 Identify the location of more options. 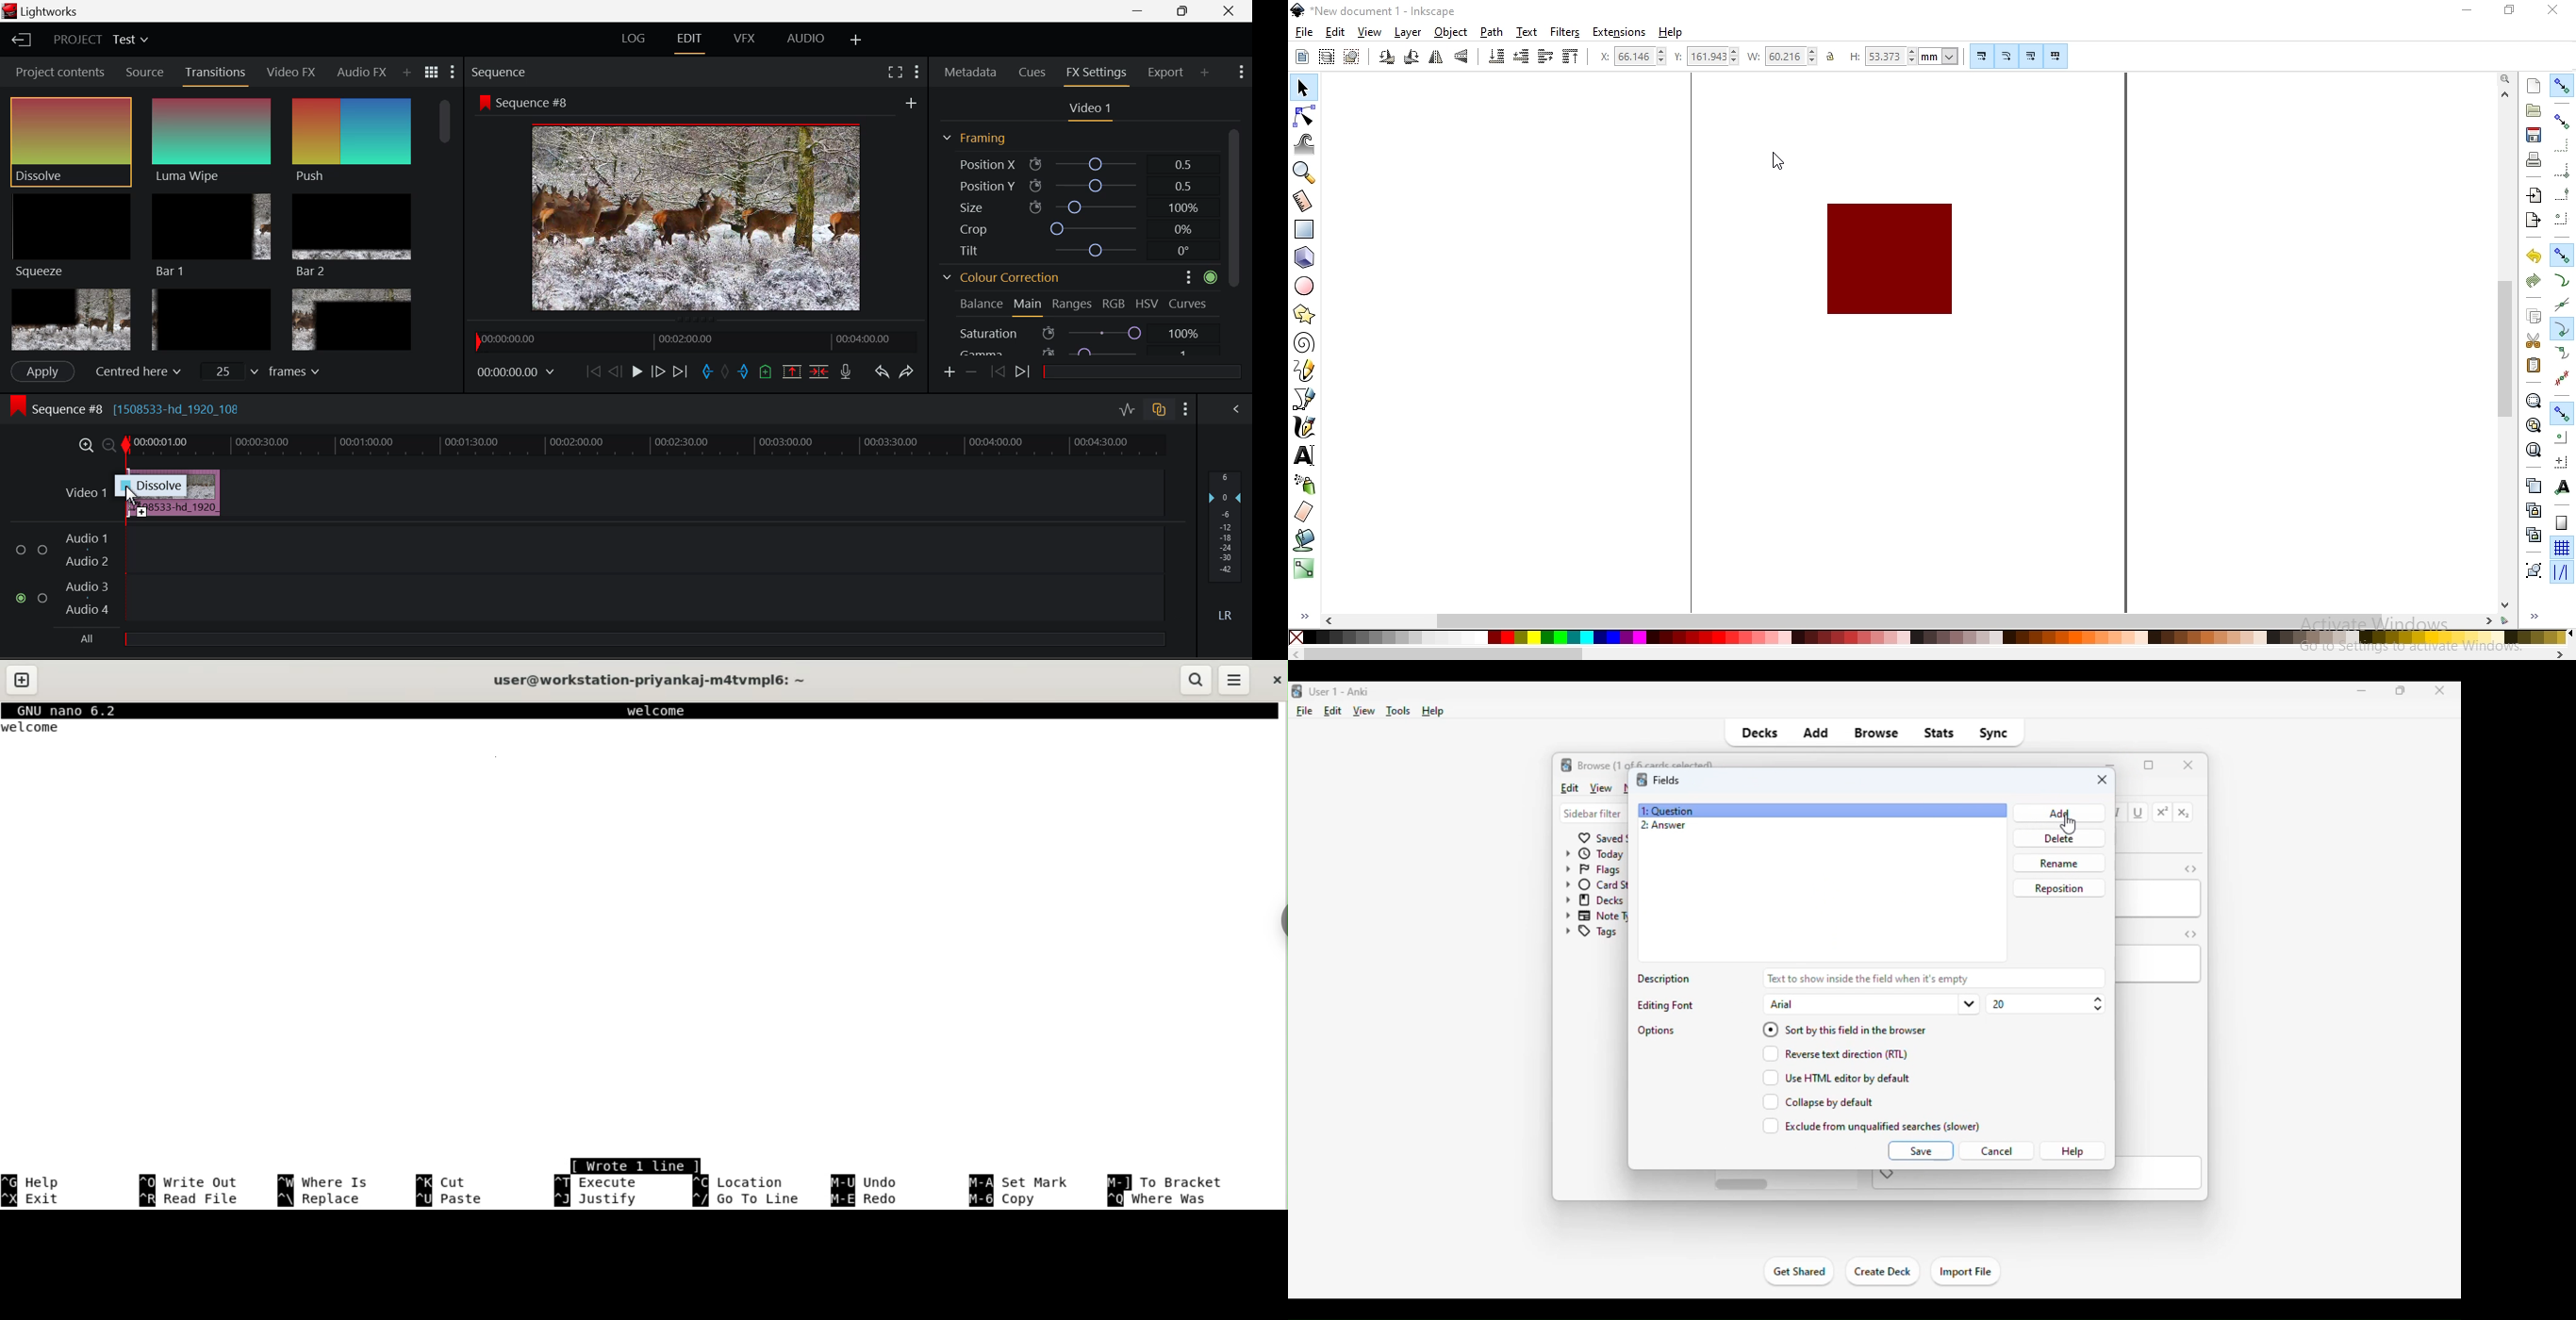
(1183, 277).